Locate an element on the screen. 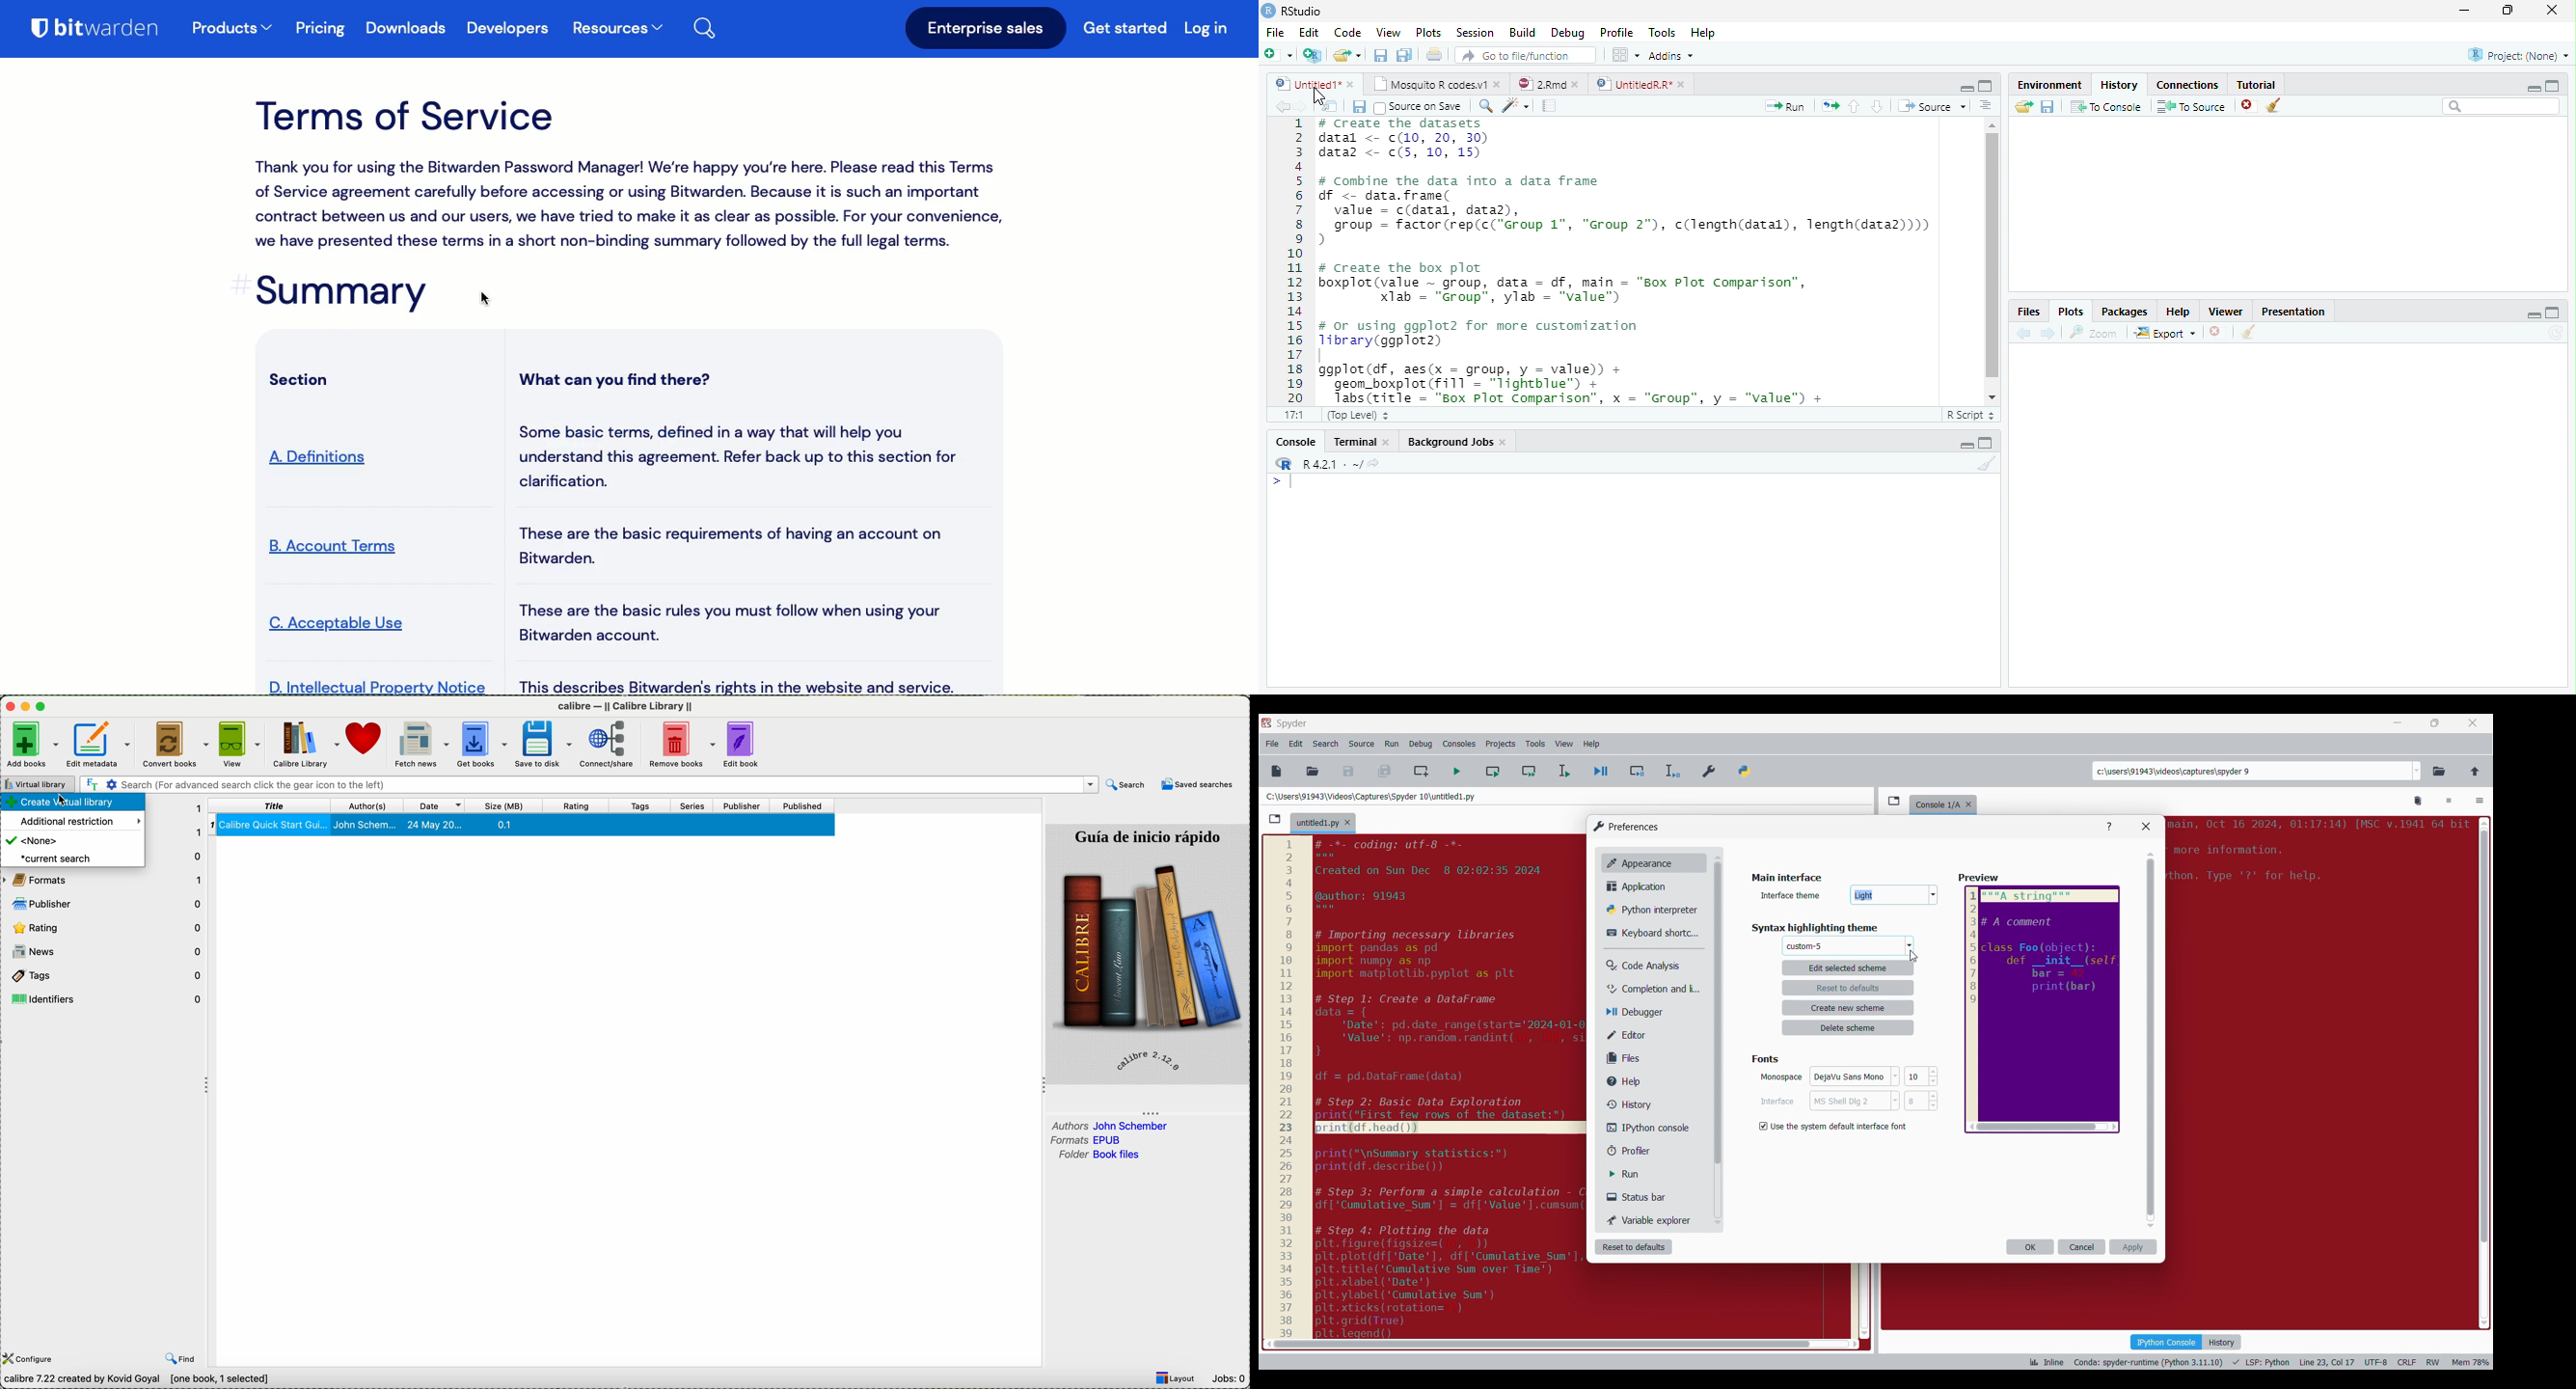  Untitled1* is located at coordinates (1306, 84).